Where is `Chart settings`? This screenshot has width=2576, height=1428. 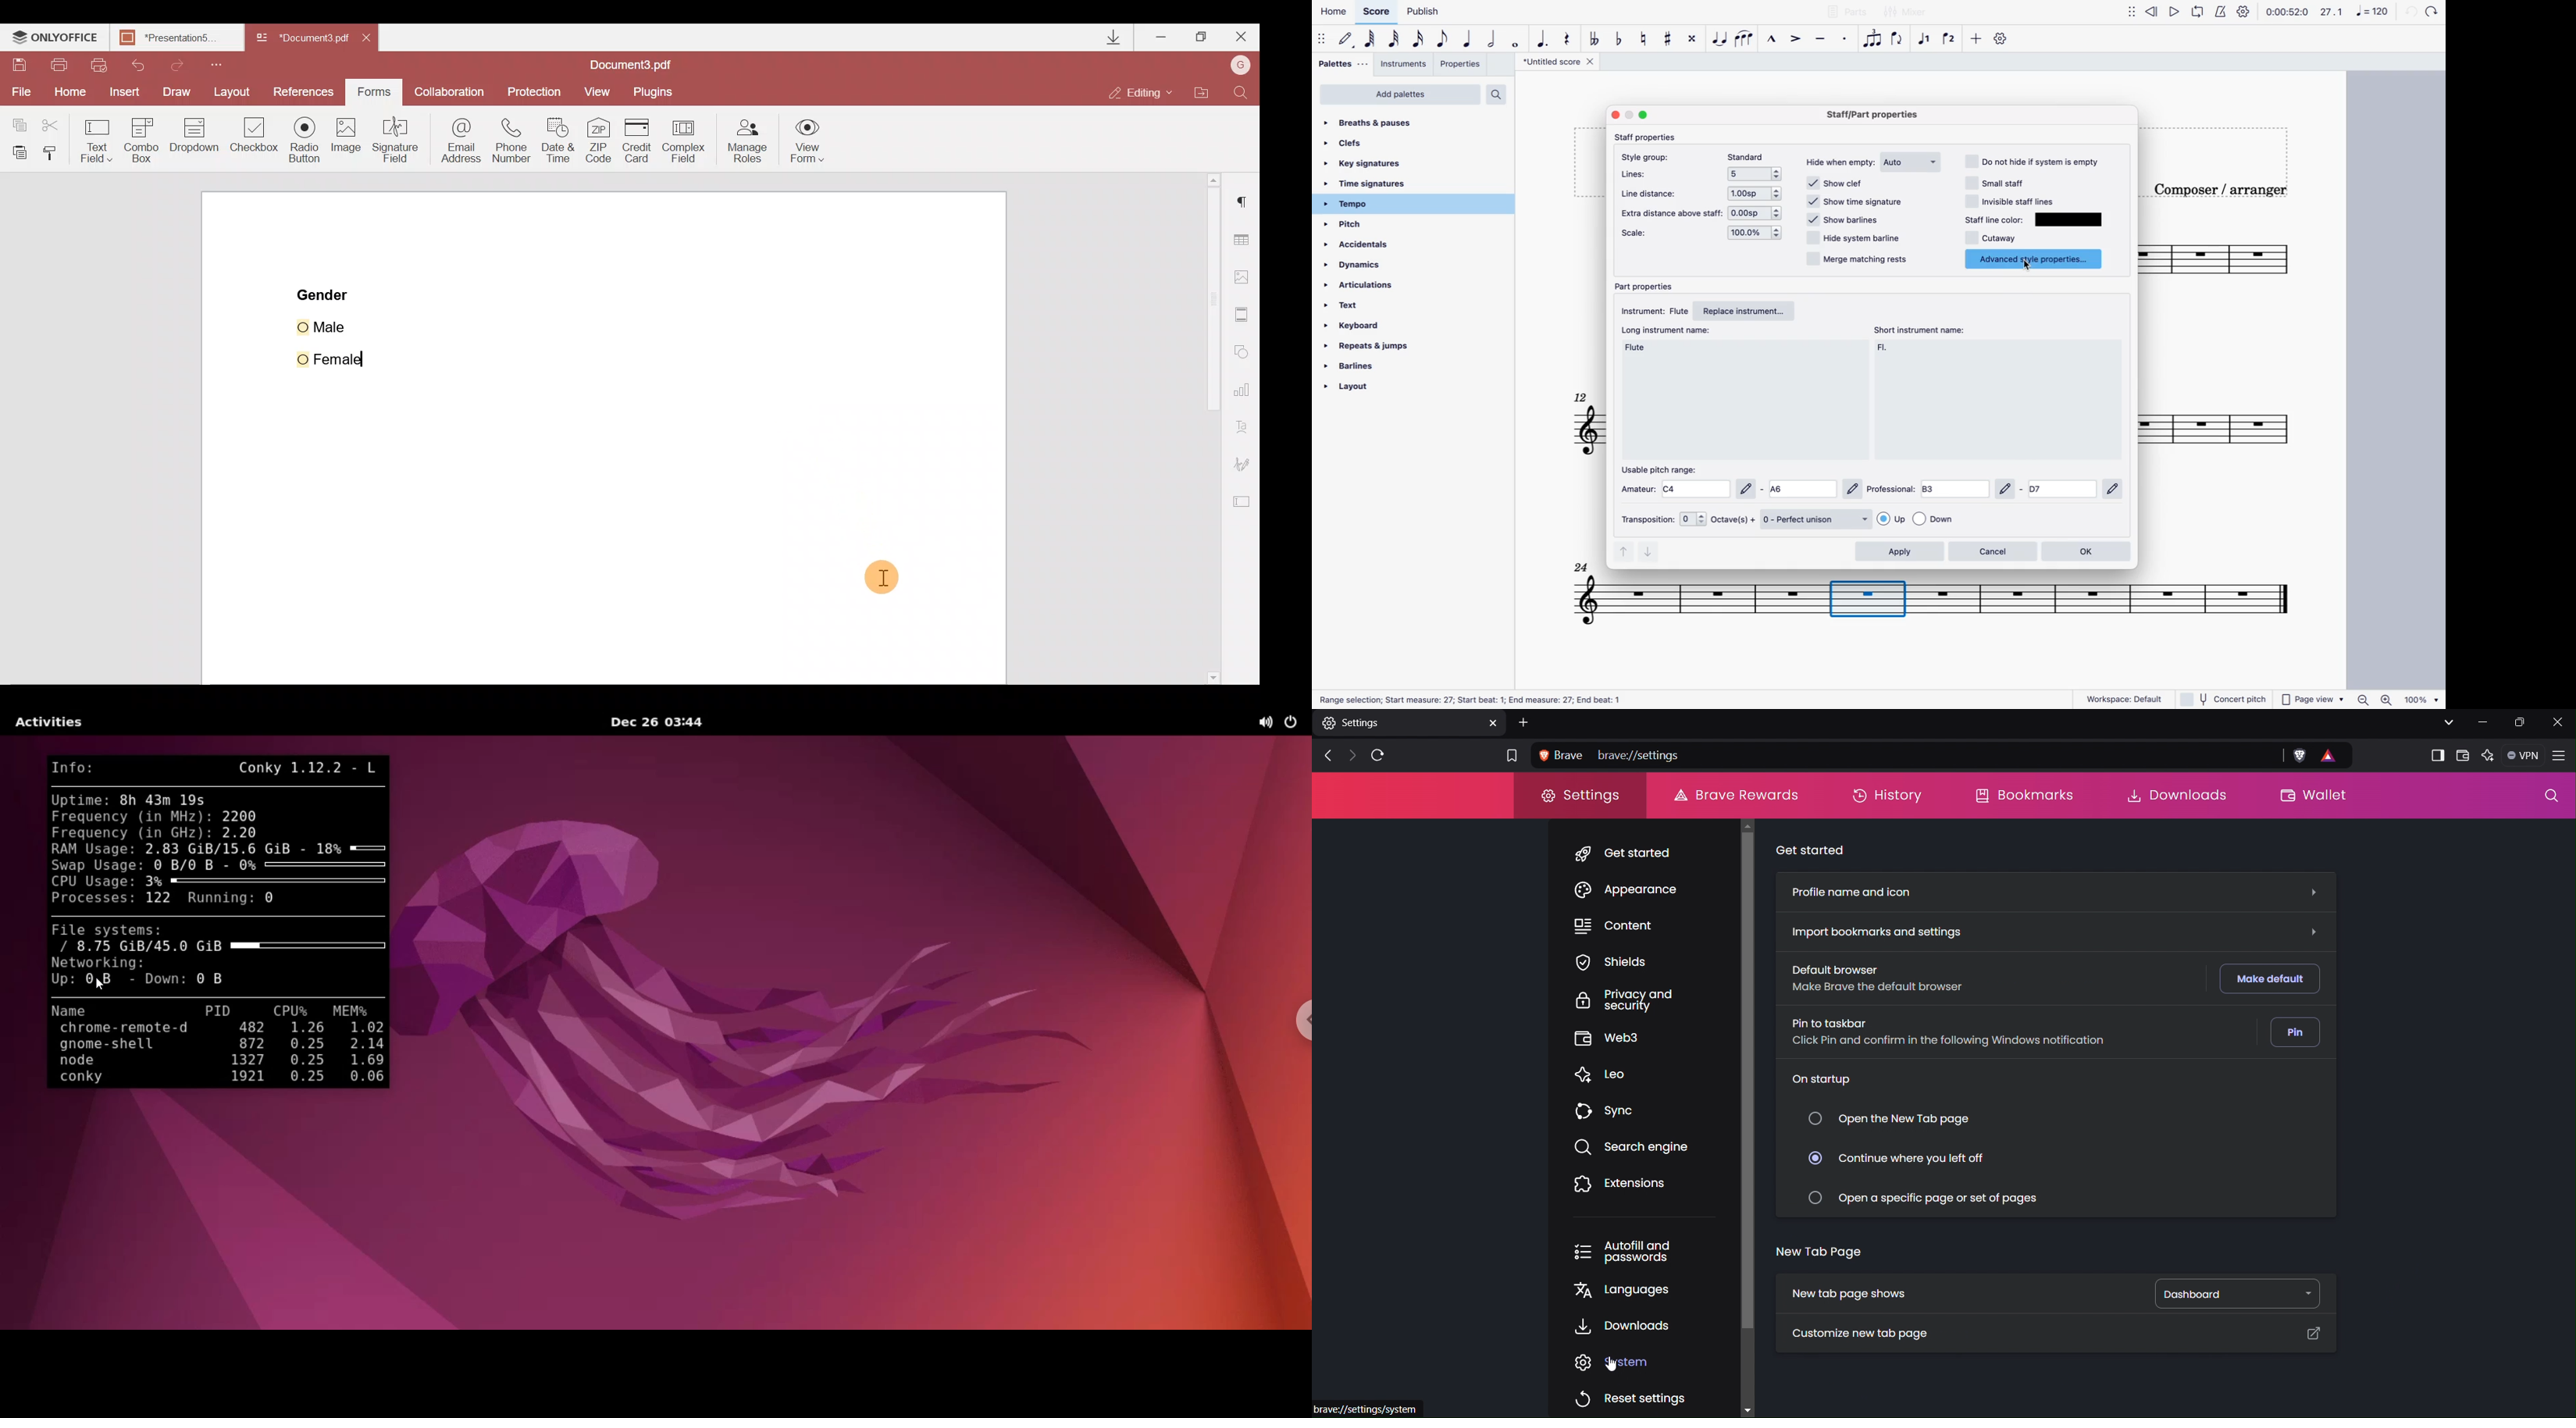
Chart settings is located at coordinates (1244, 395).